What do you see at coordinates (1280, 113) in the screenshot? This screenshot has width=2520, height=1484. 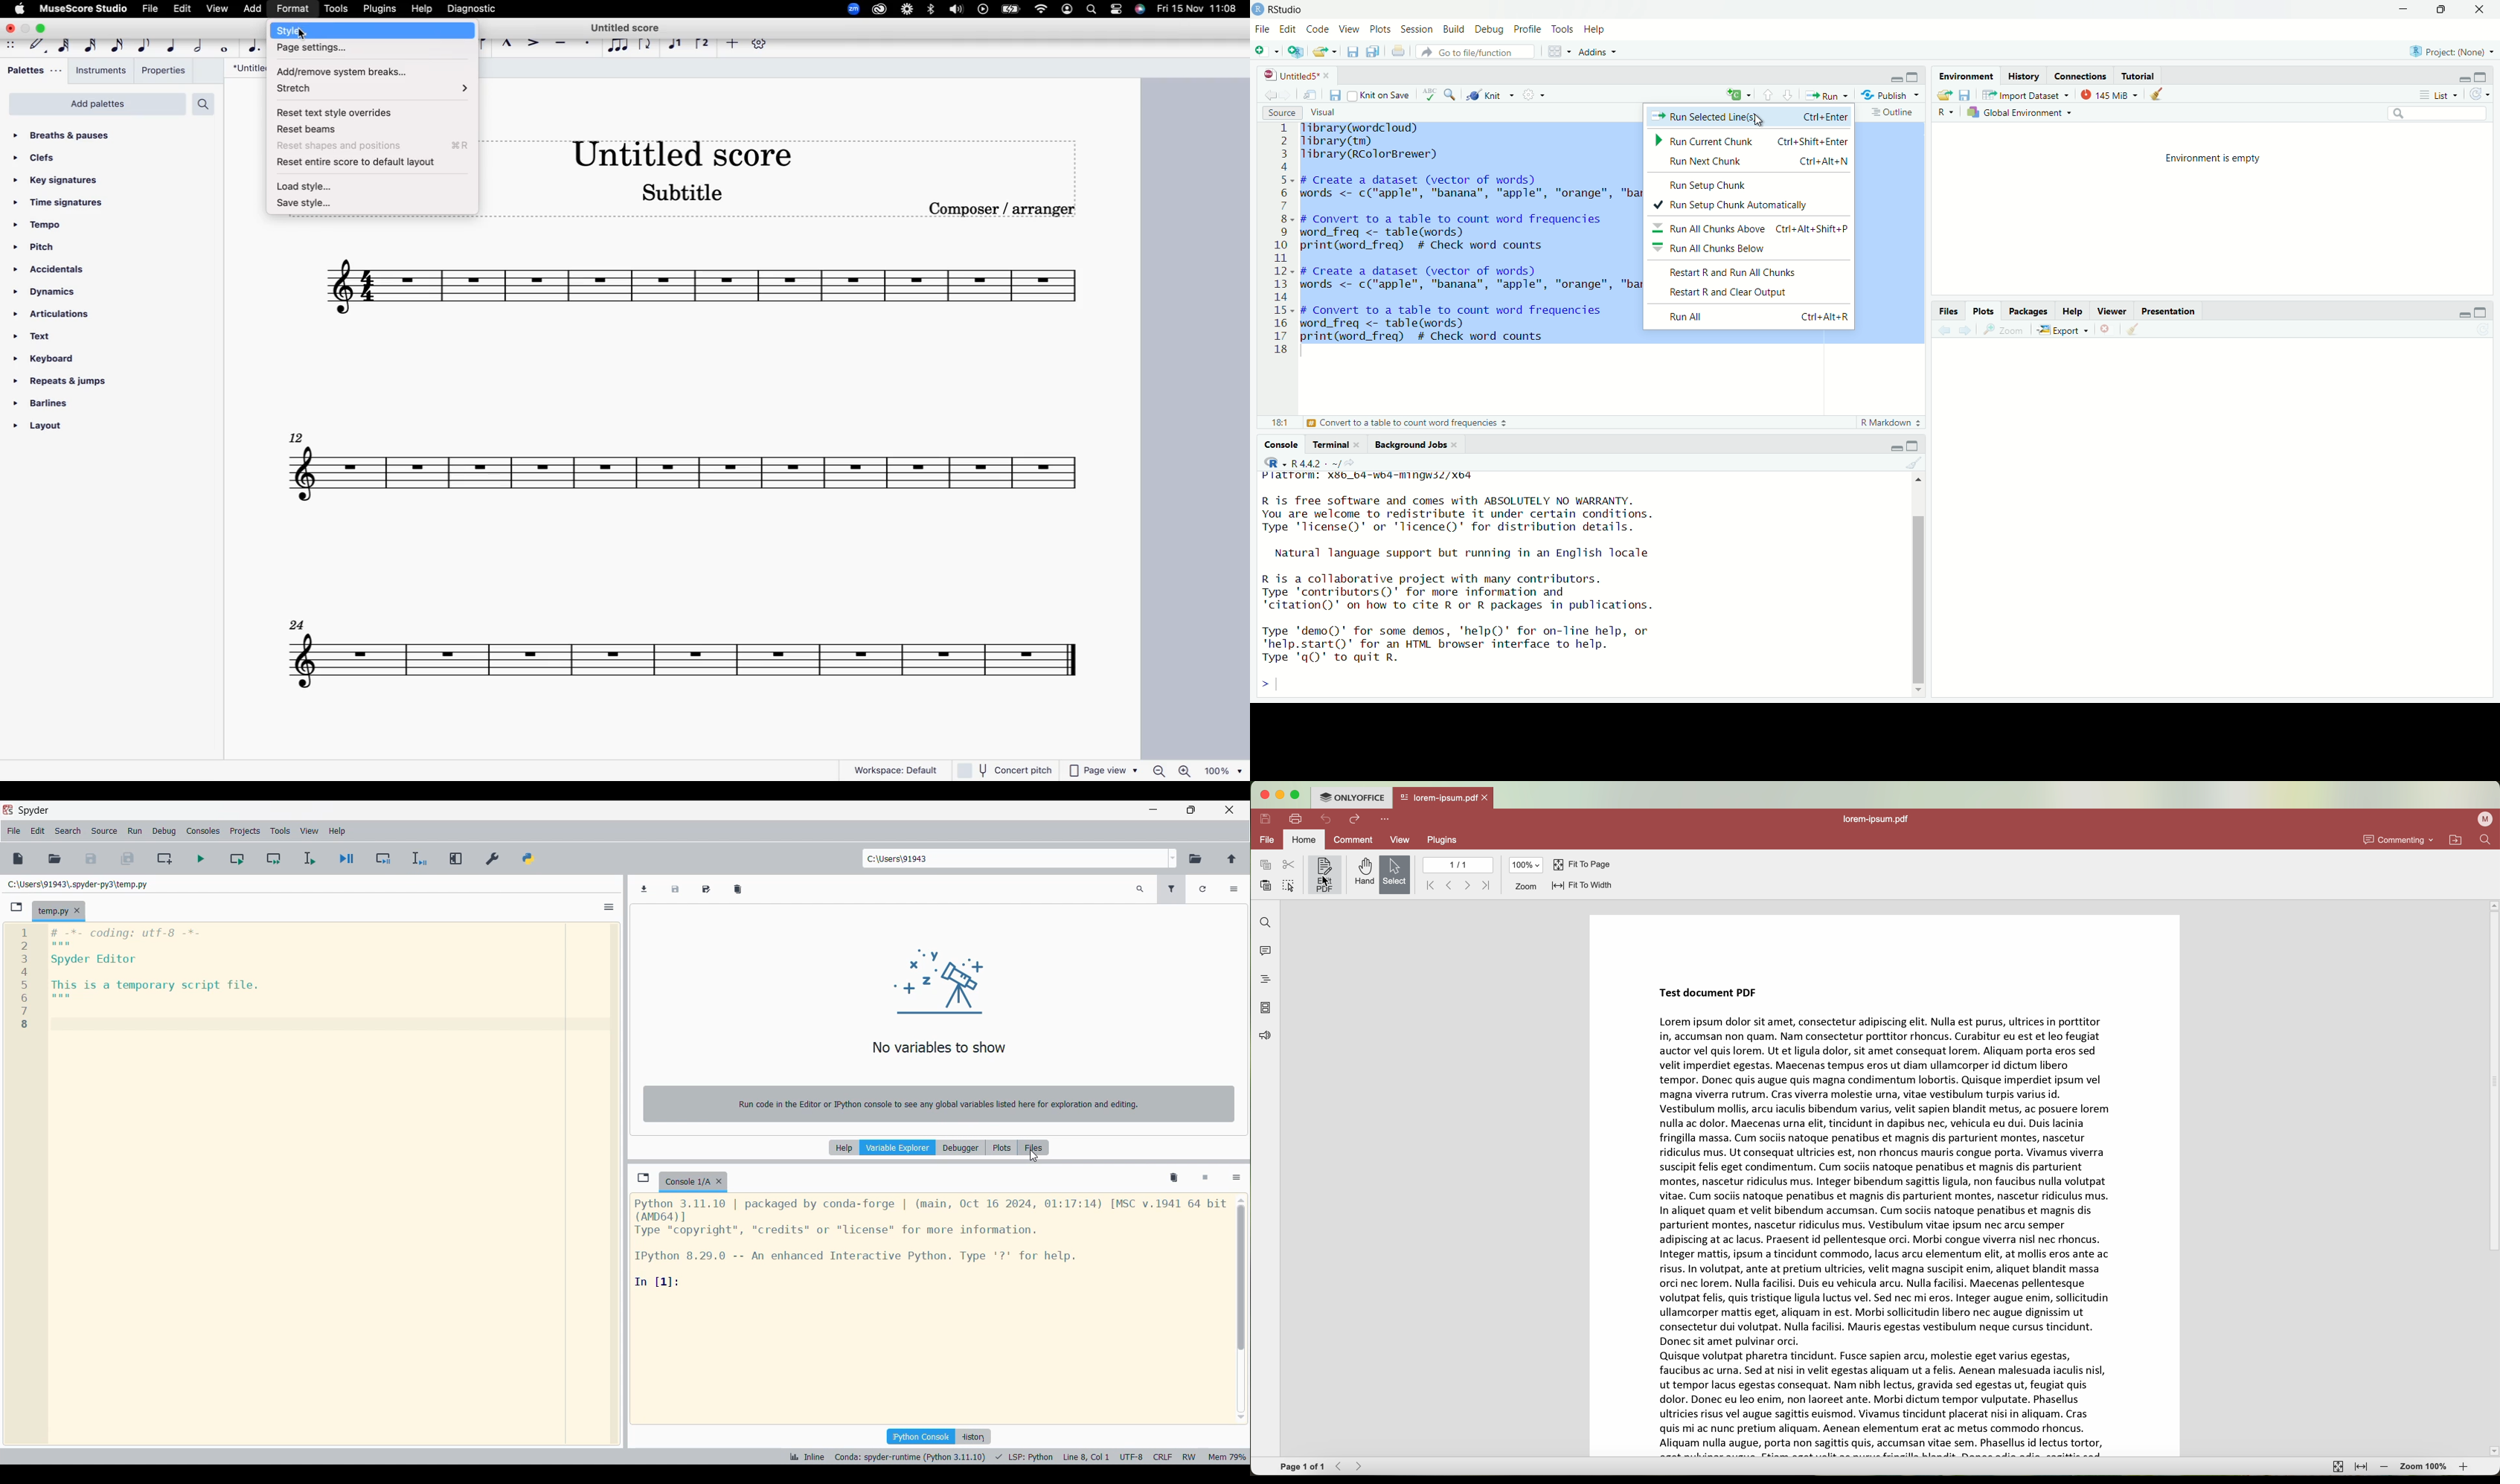 I see `Source` at bounding box center [1280, 113].